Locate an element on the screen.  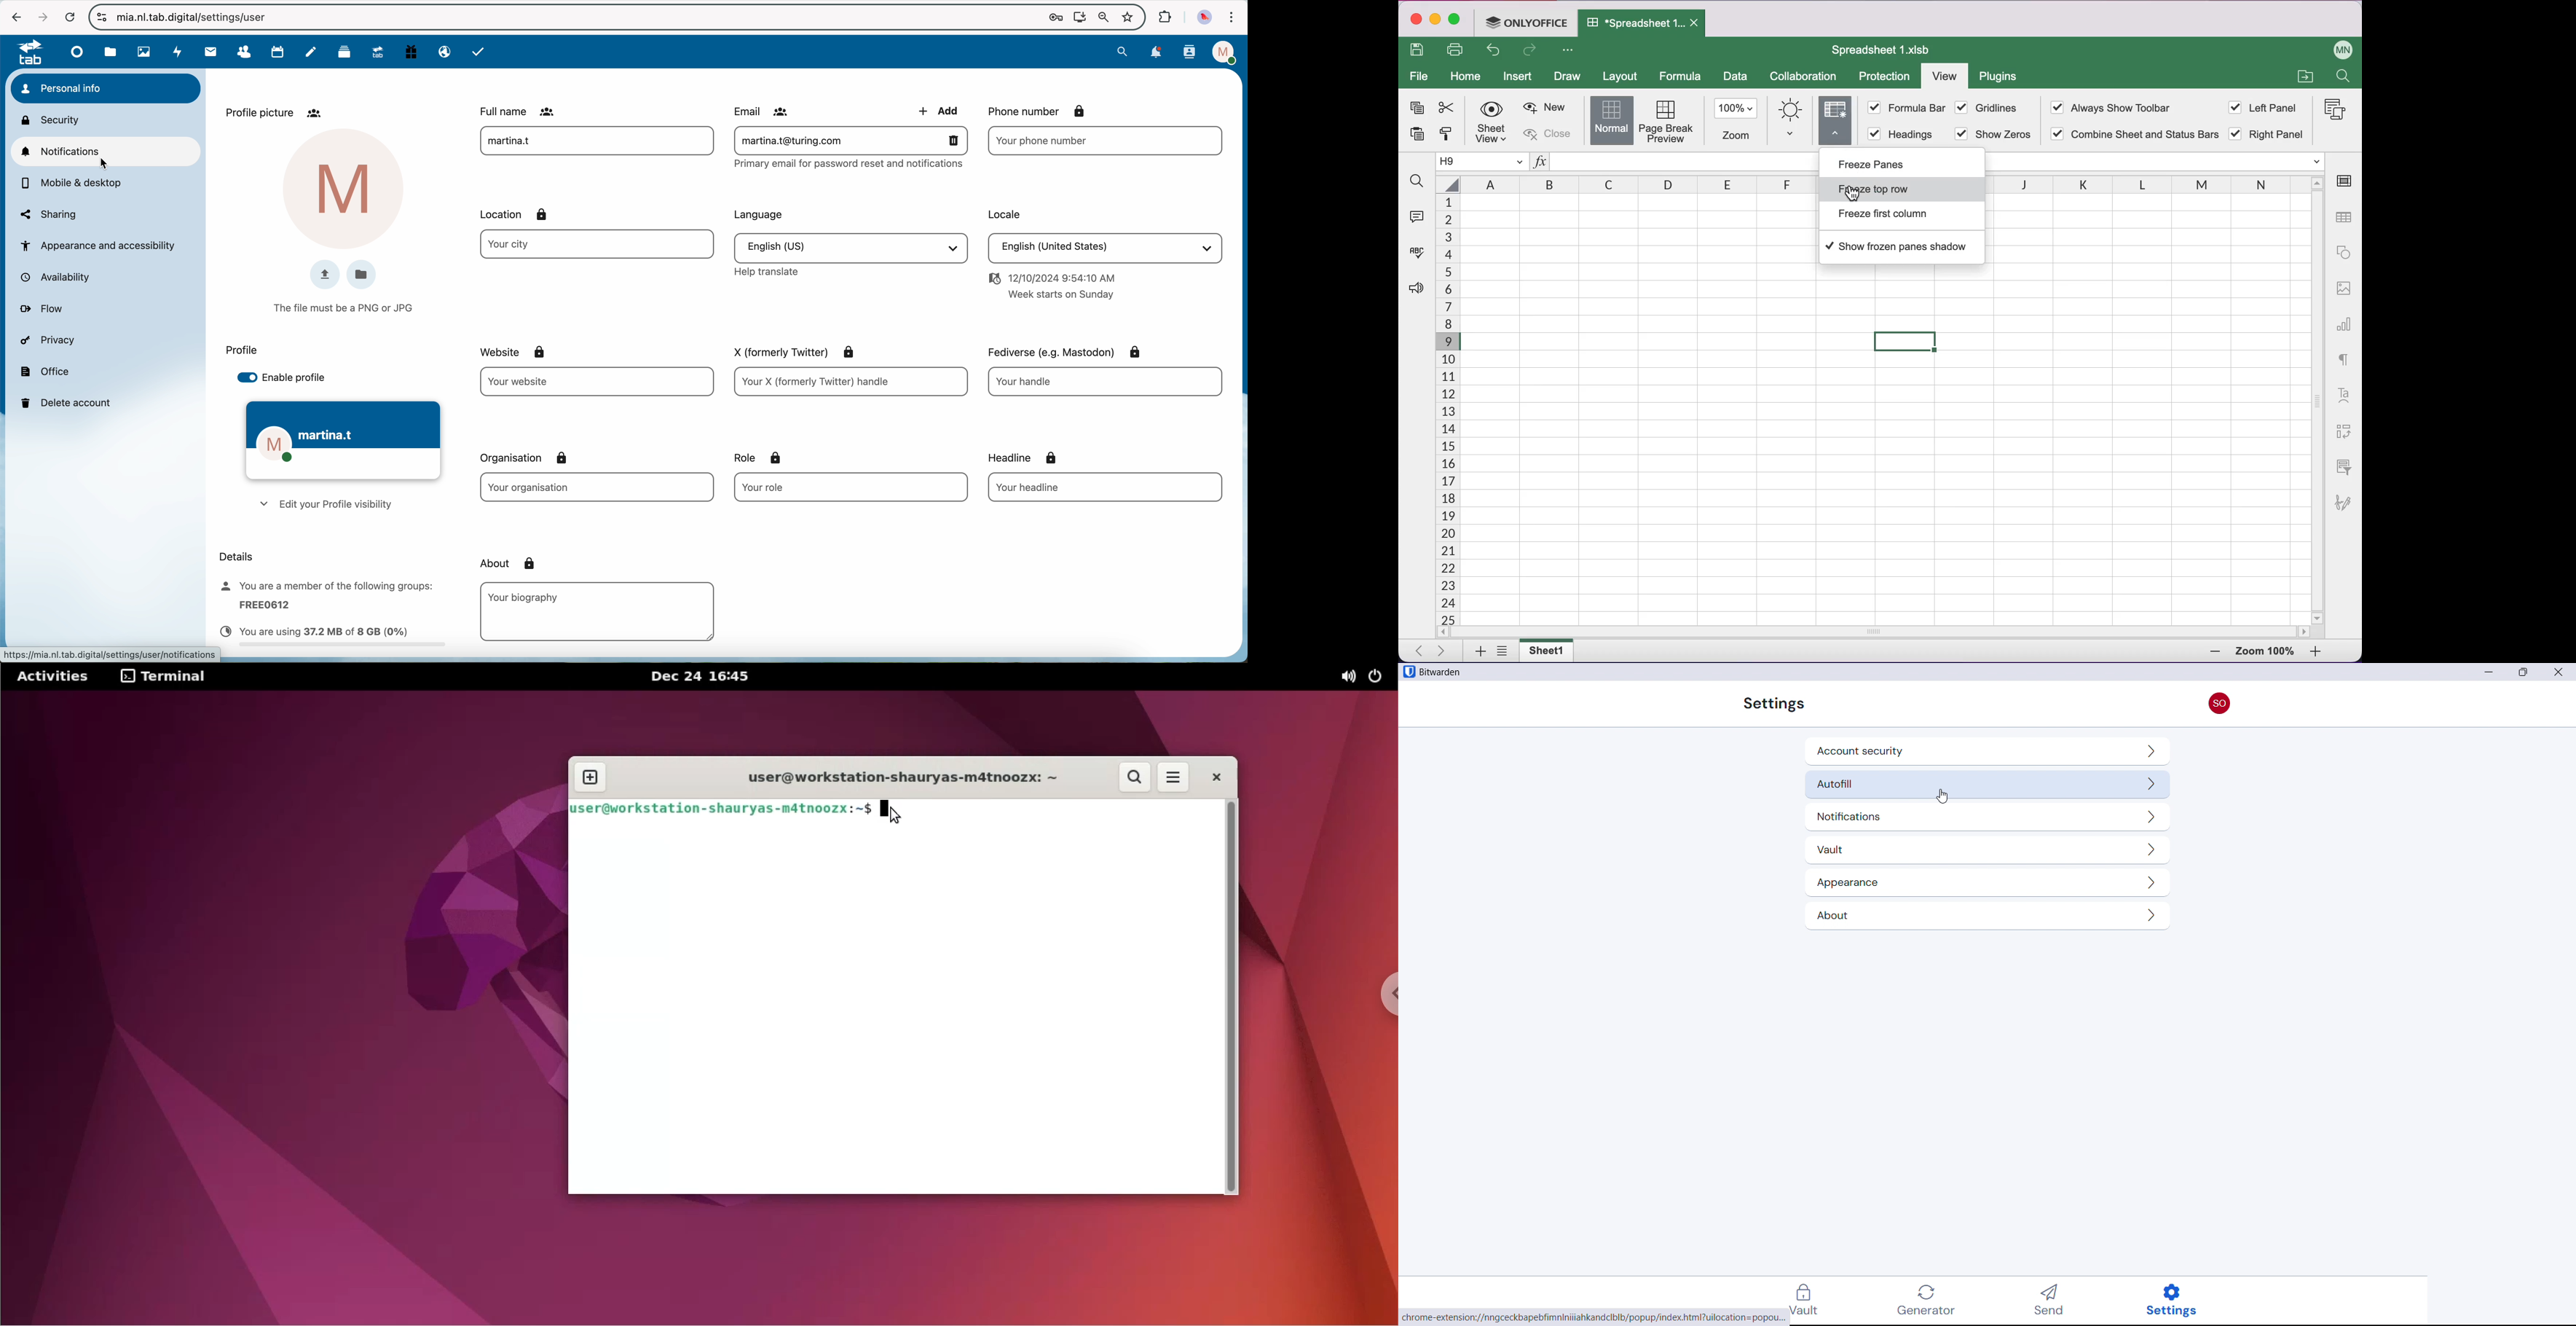
navigate foward is located at coordinates (40, 16).